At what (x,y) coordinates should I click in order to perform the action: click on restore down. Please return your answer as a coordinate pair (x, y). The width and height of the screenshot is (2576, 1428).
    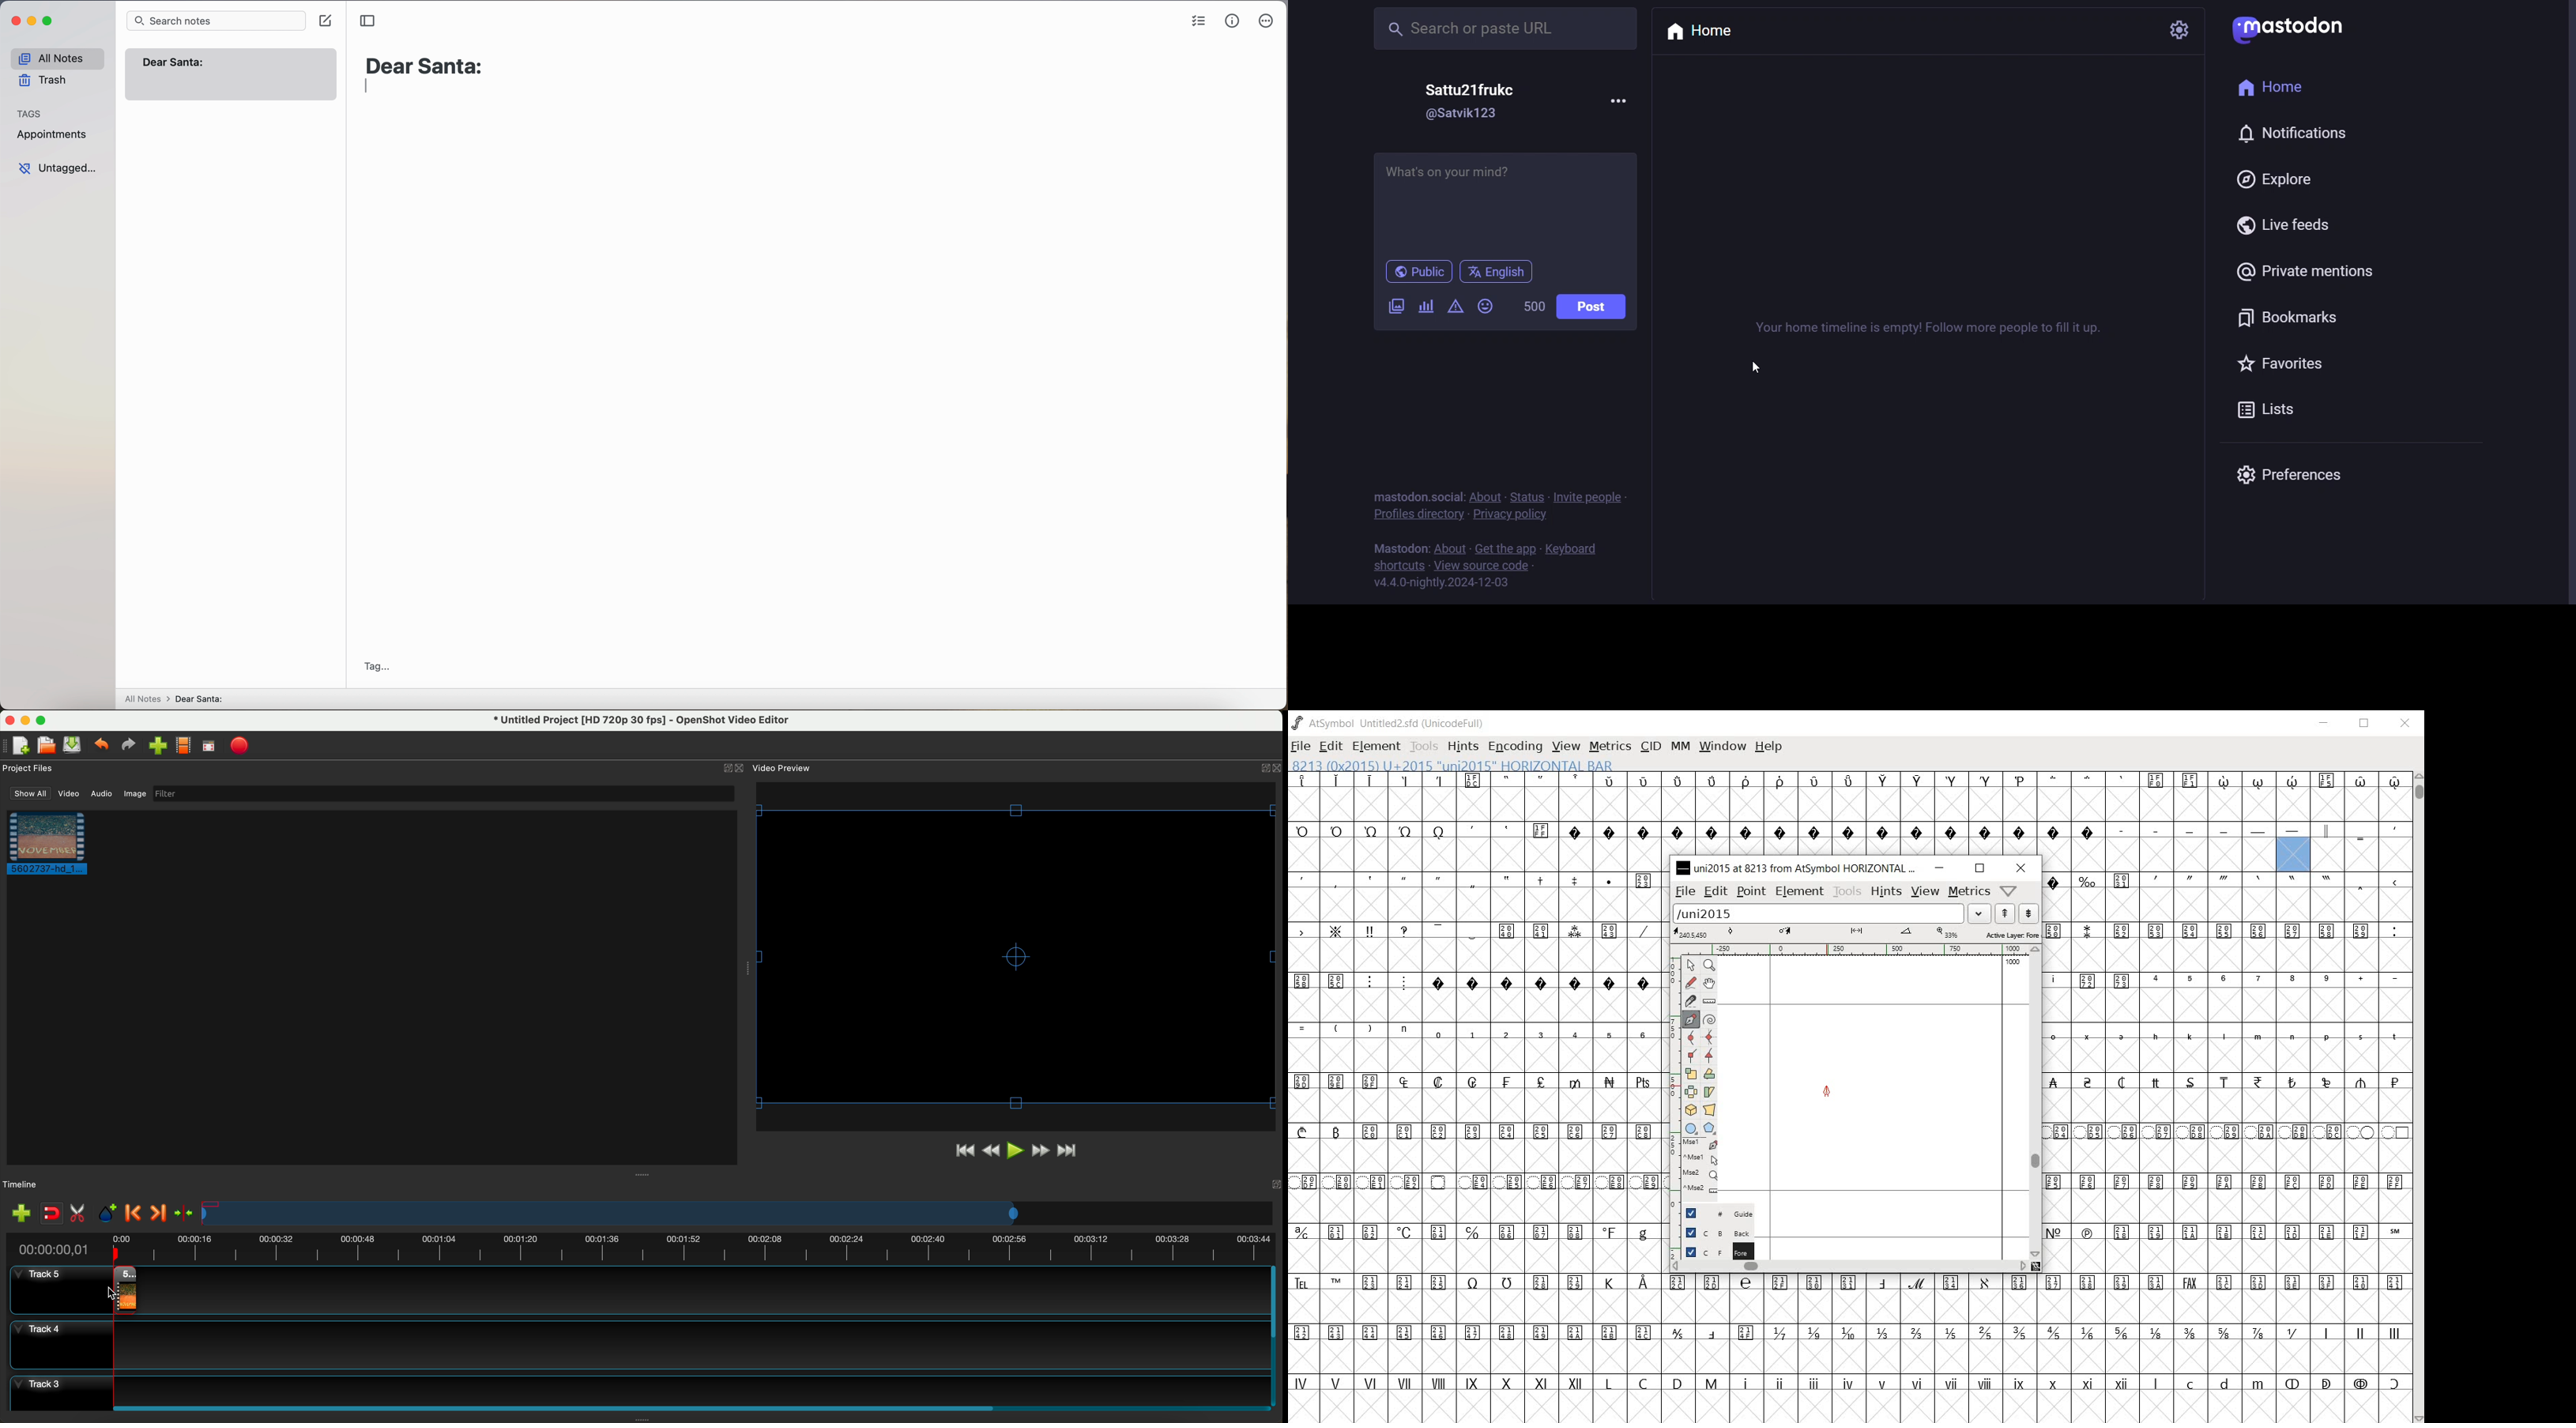
    Looking at the image, I should click on (1979, 869).